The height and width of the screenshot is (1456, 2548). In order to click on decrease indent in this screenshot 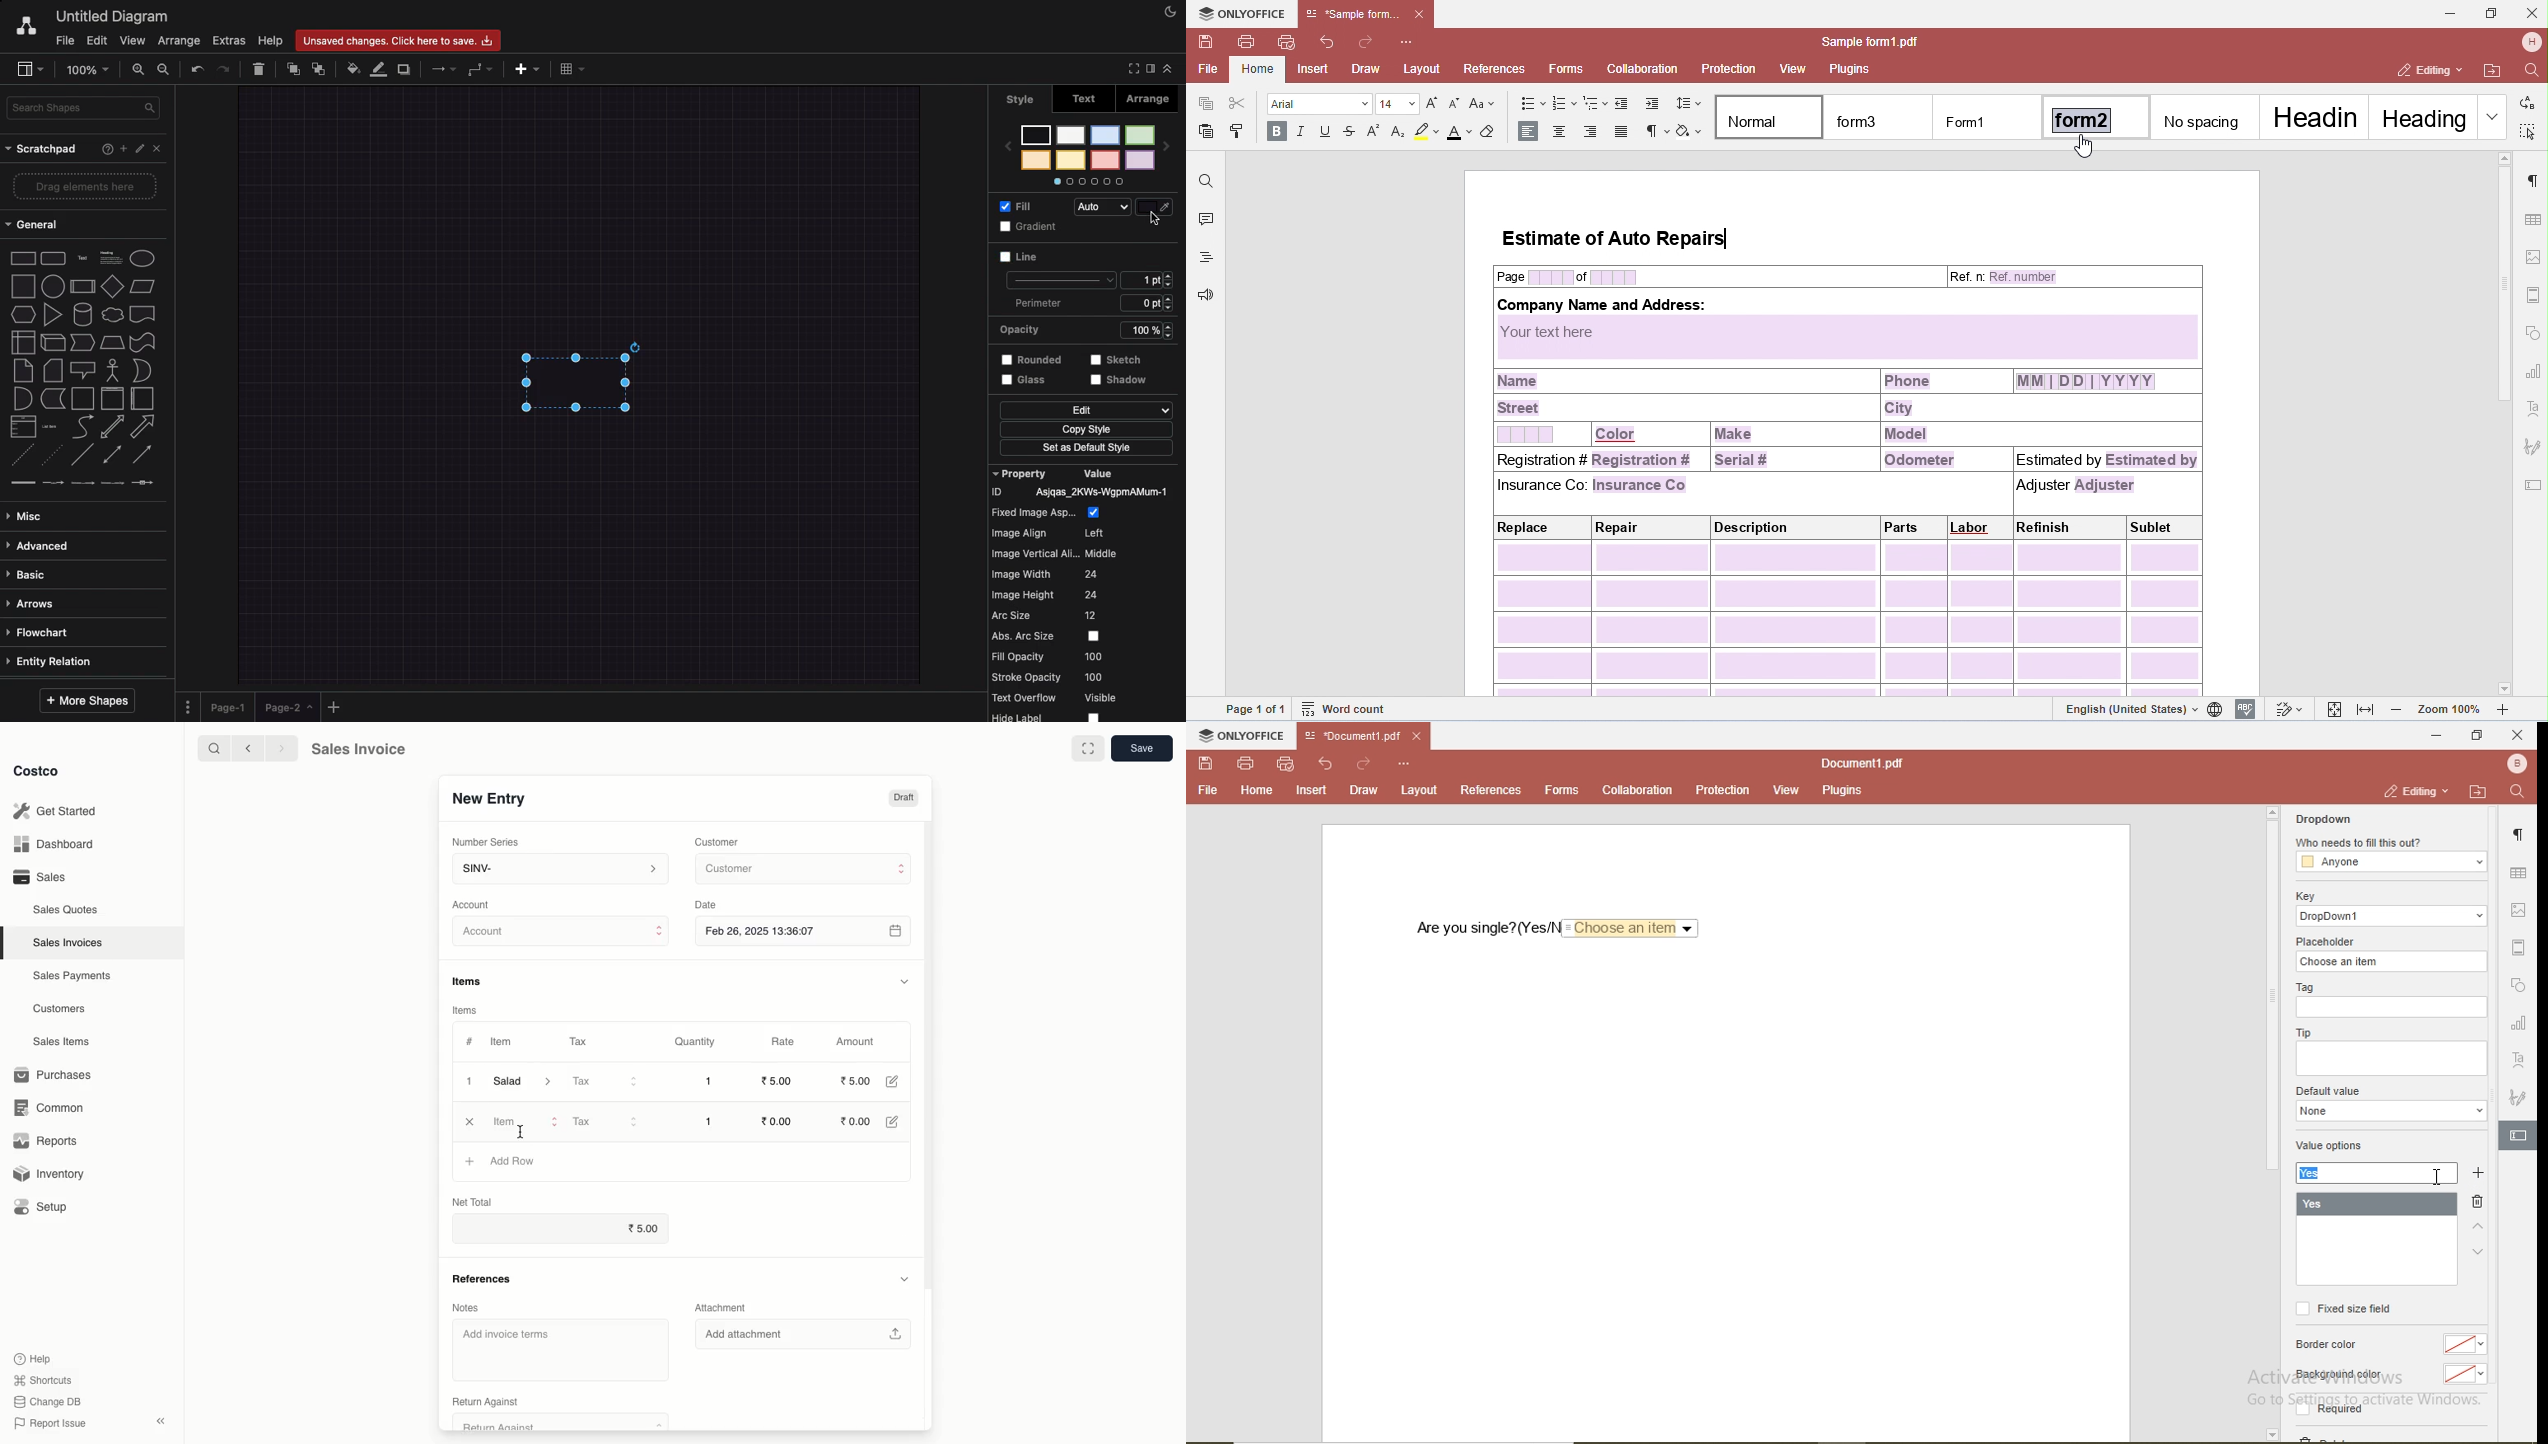, I will do `click(1623, 104)`.